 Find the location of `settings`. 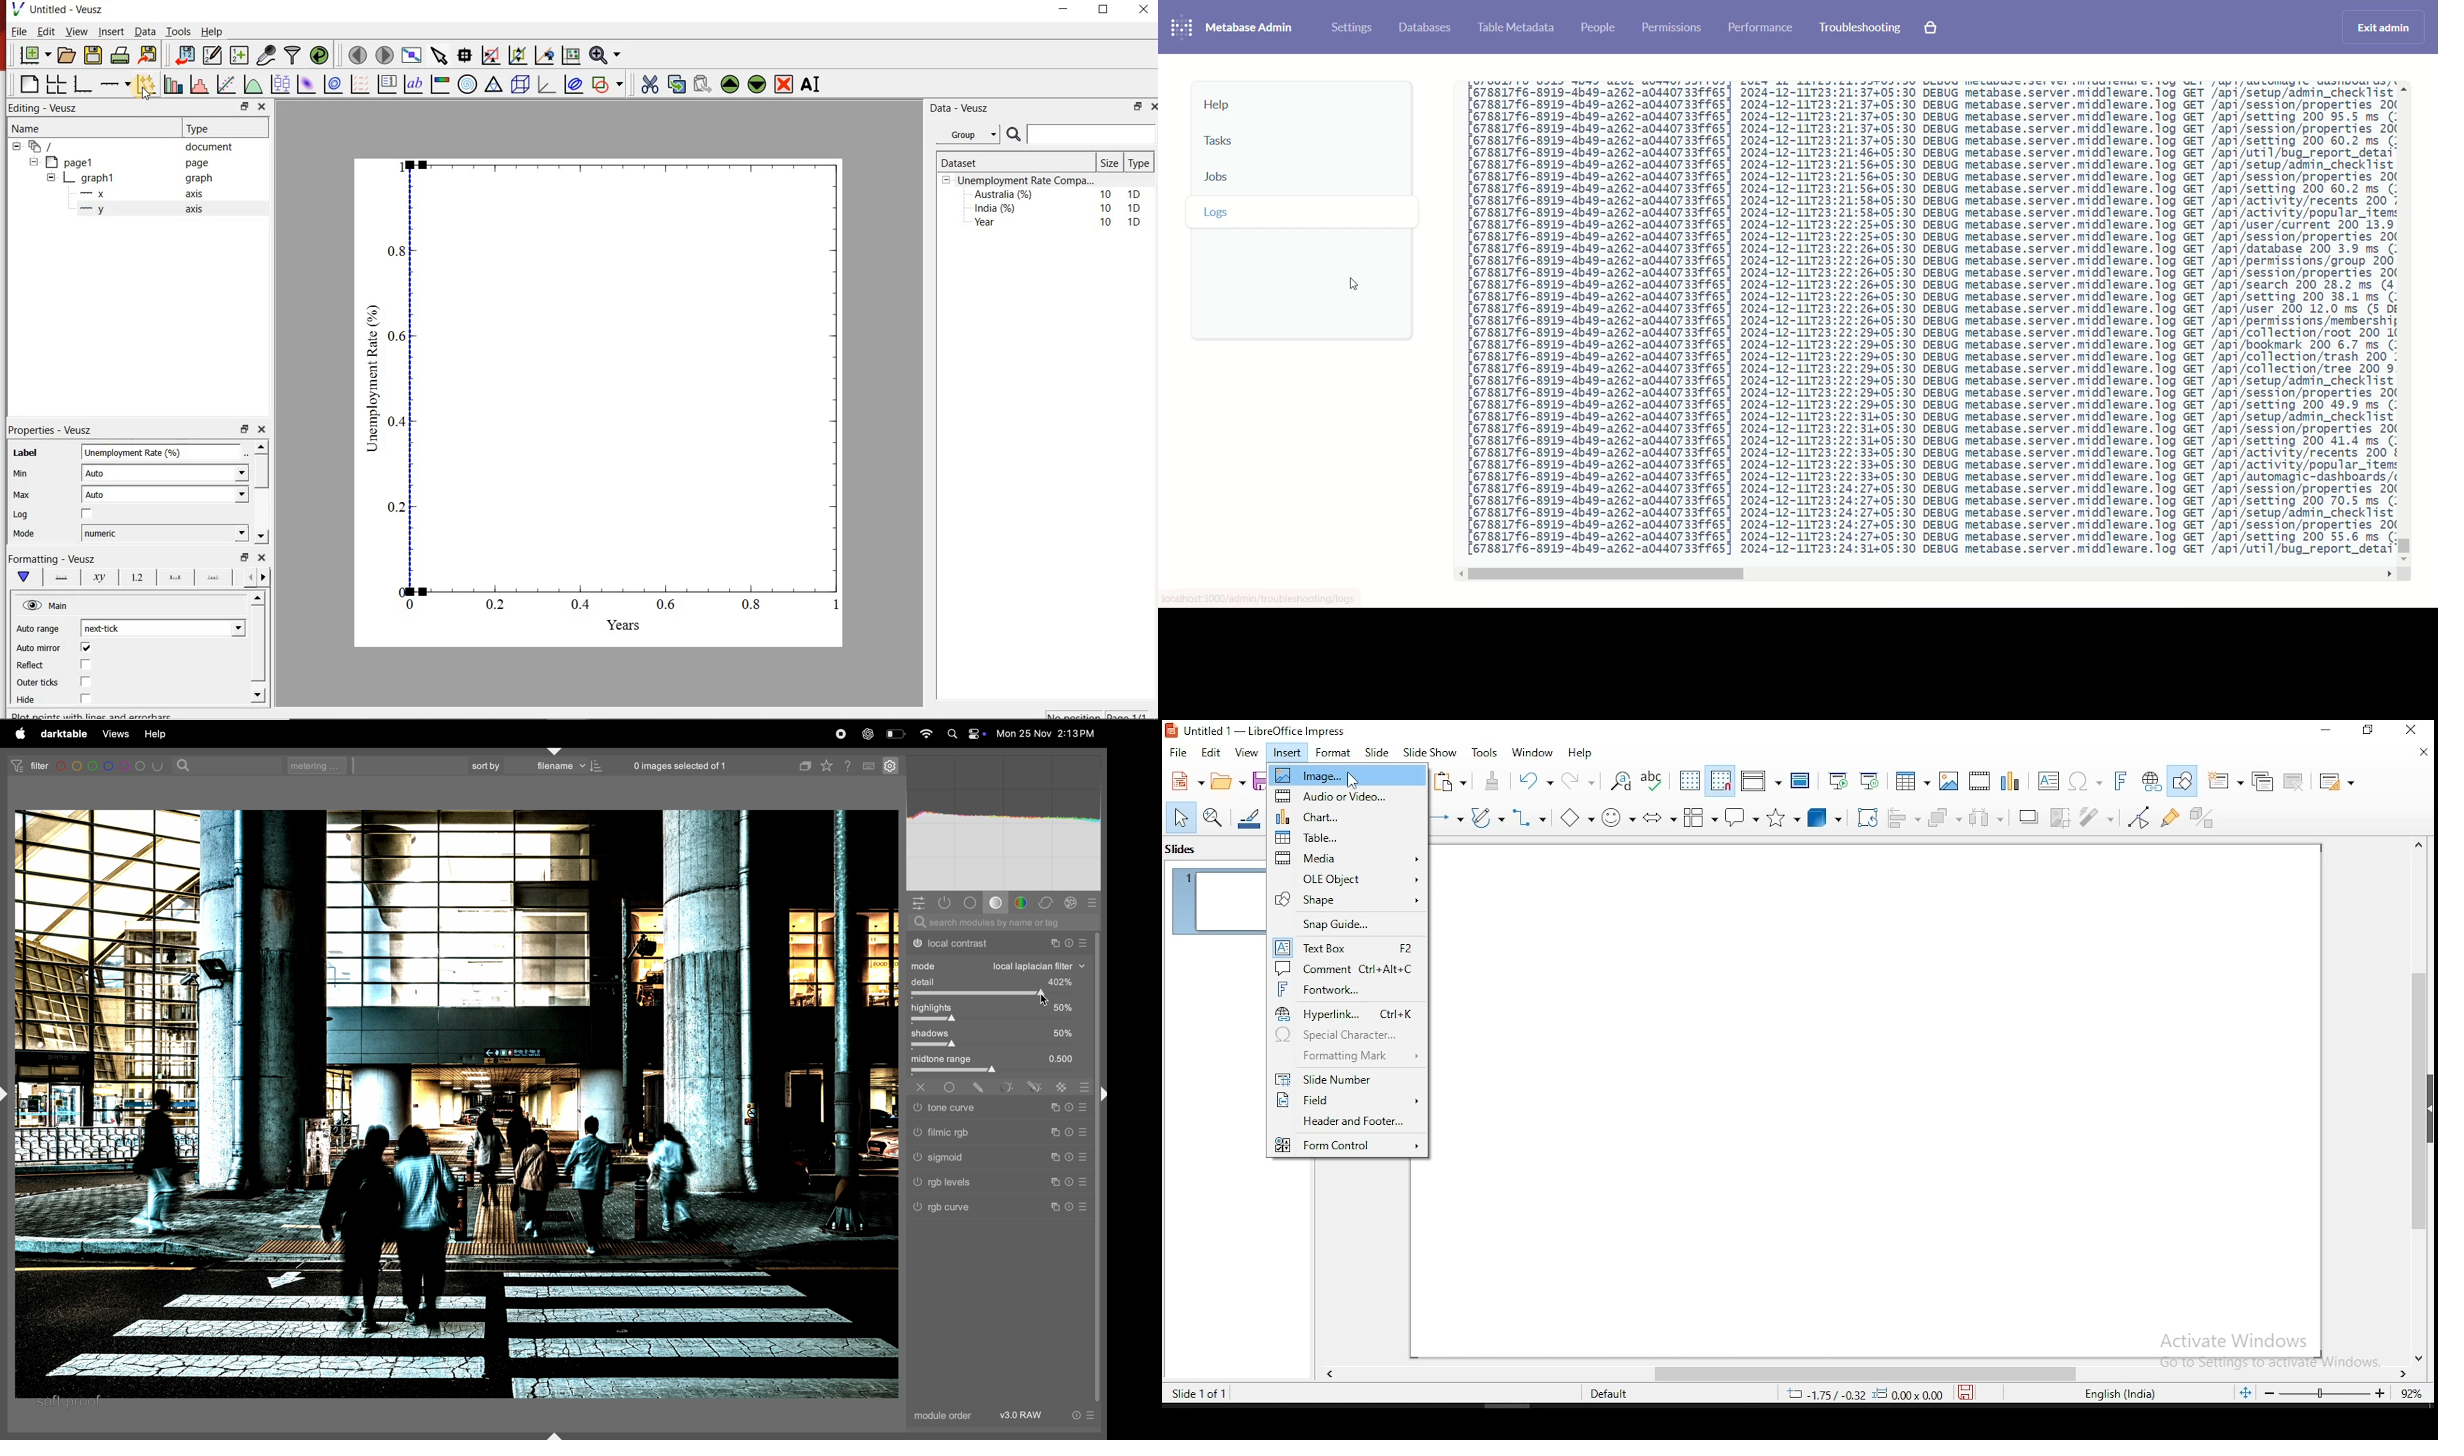

settings is located at coordinates (889, 765).